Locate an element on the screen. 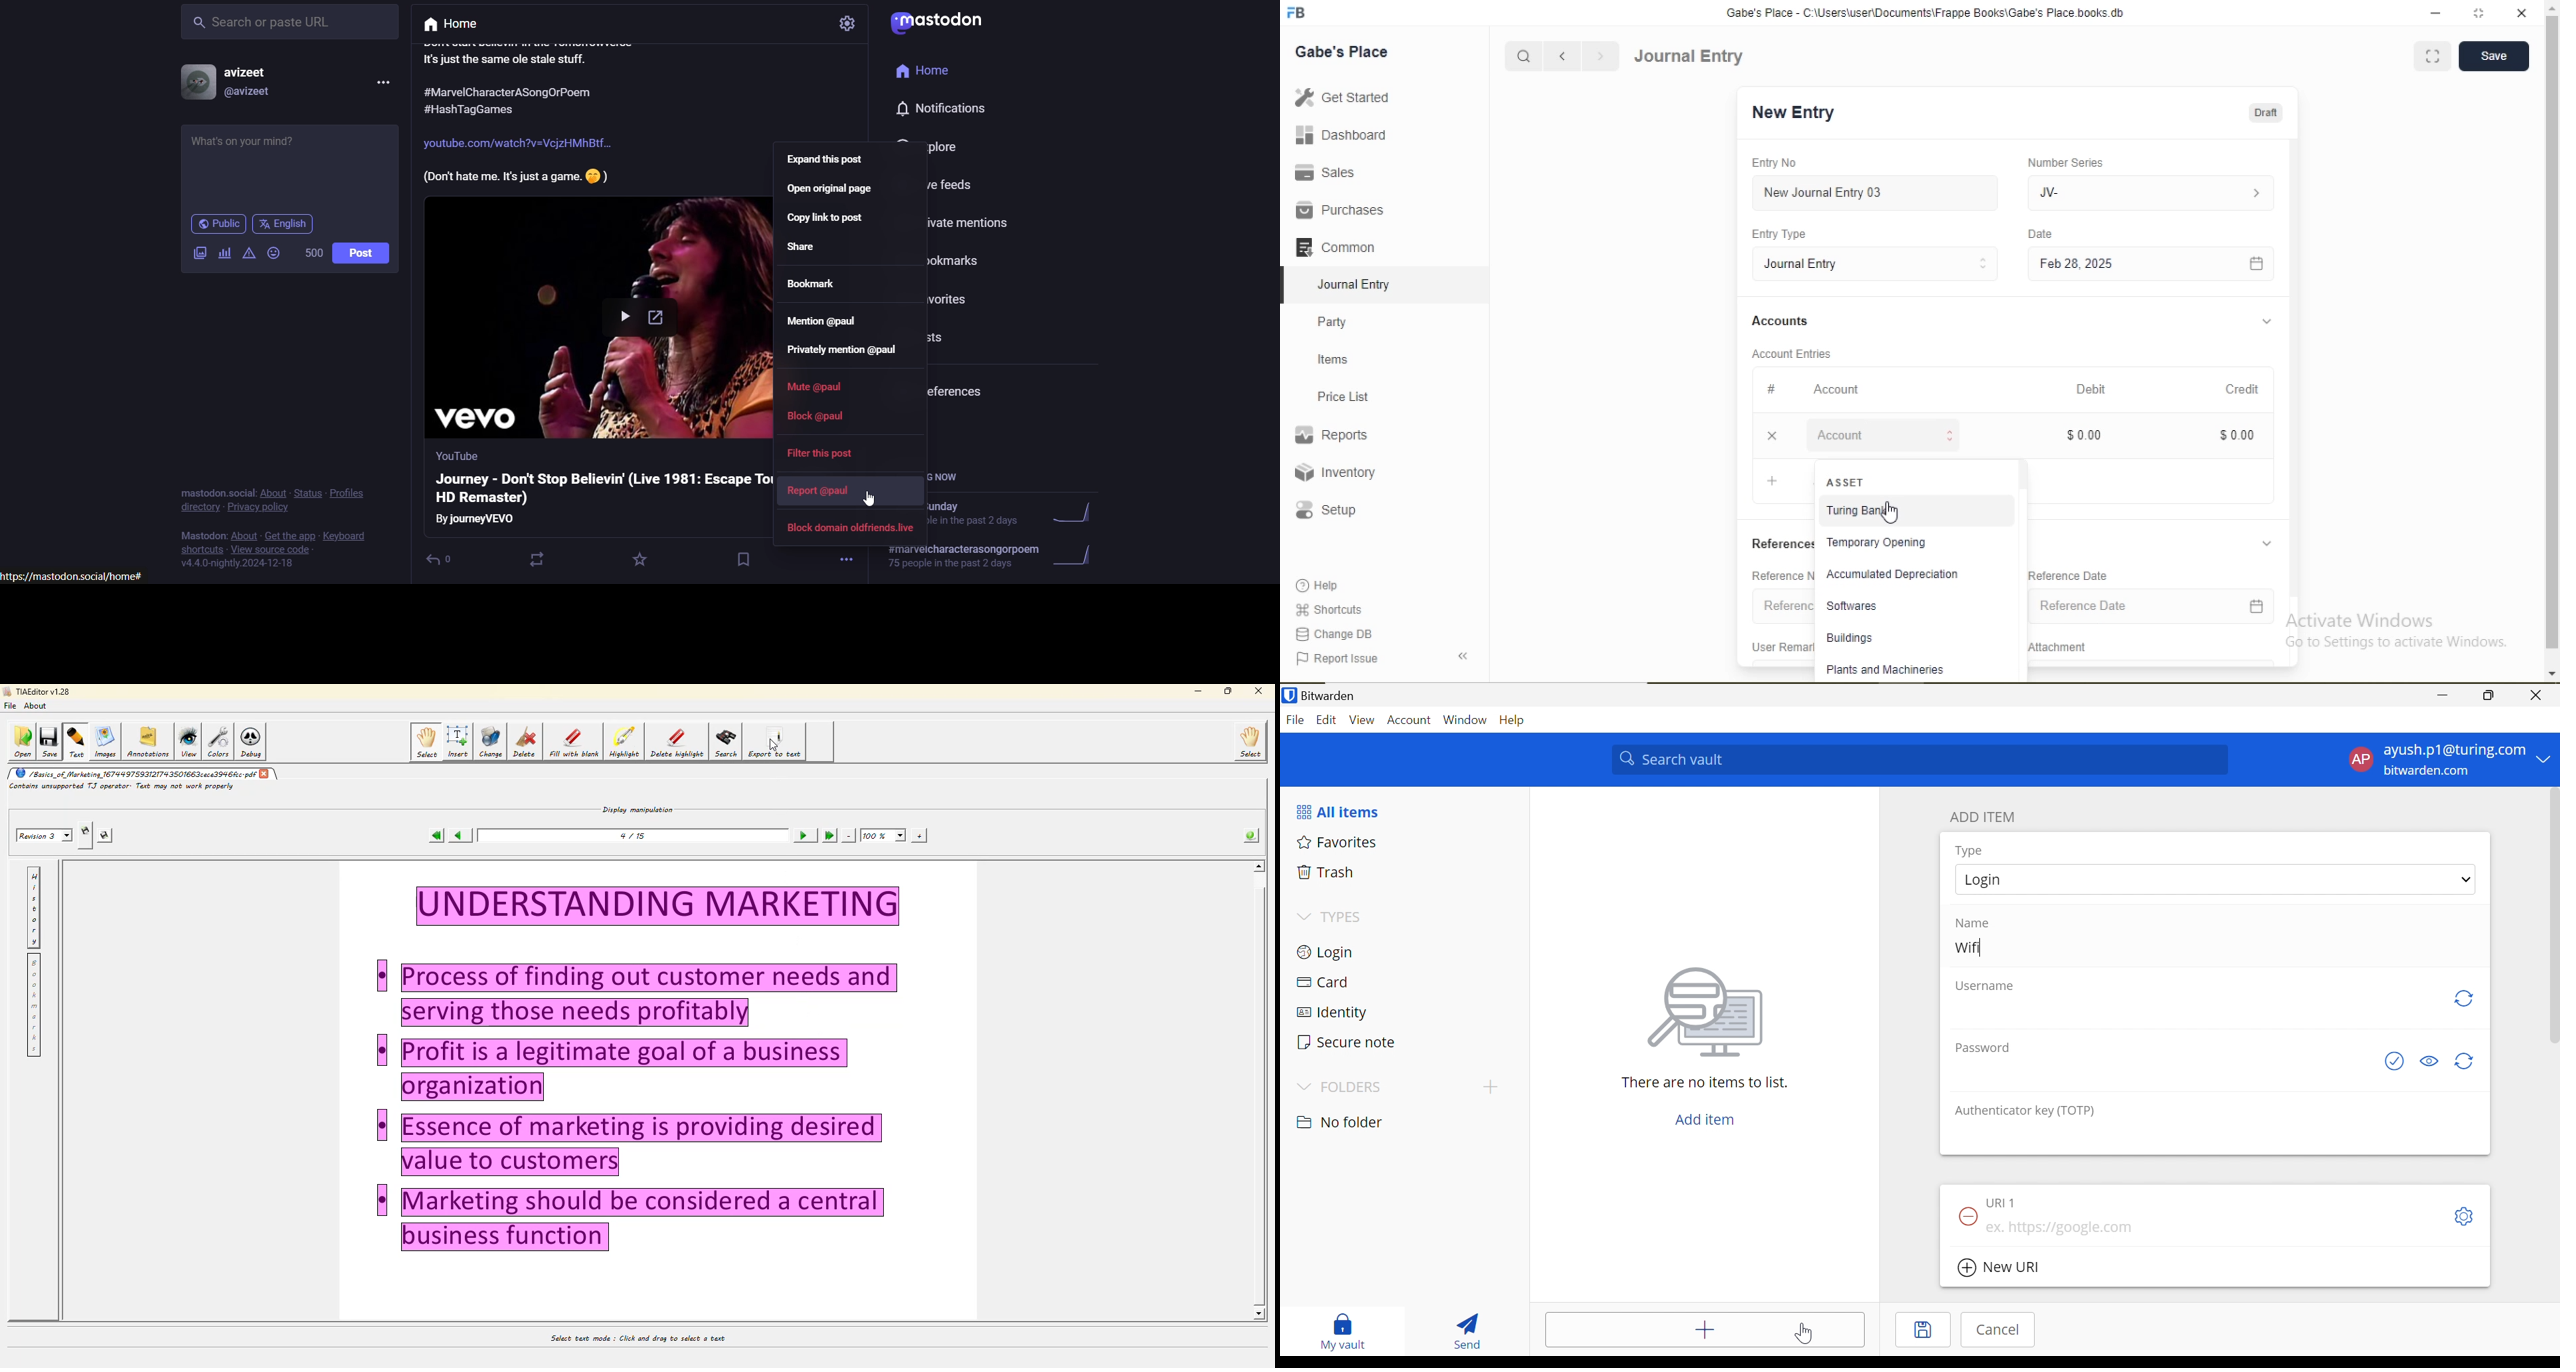 The image size is (2576, 1372). mute user is located at coordinates (826, 392).